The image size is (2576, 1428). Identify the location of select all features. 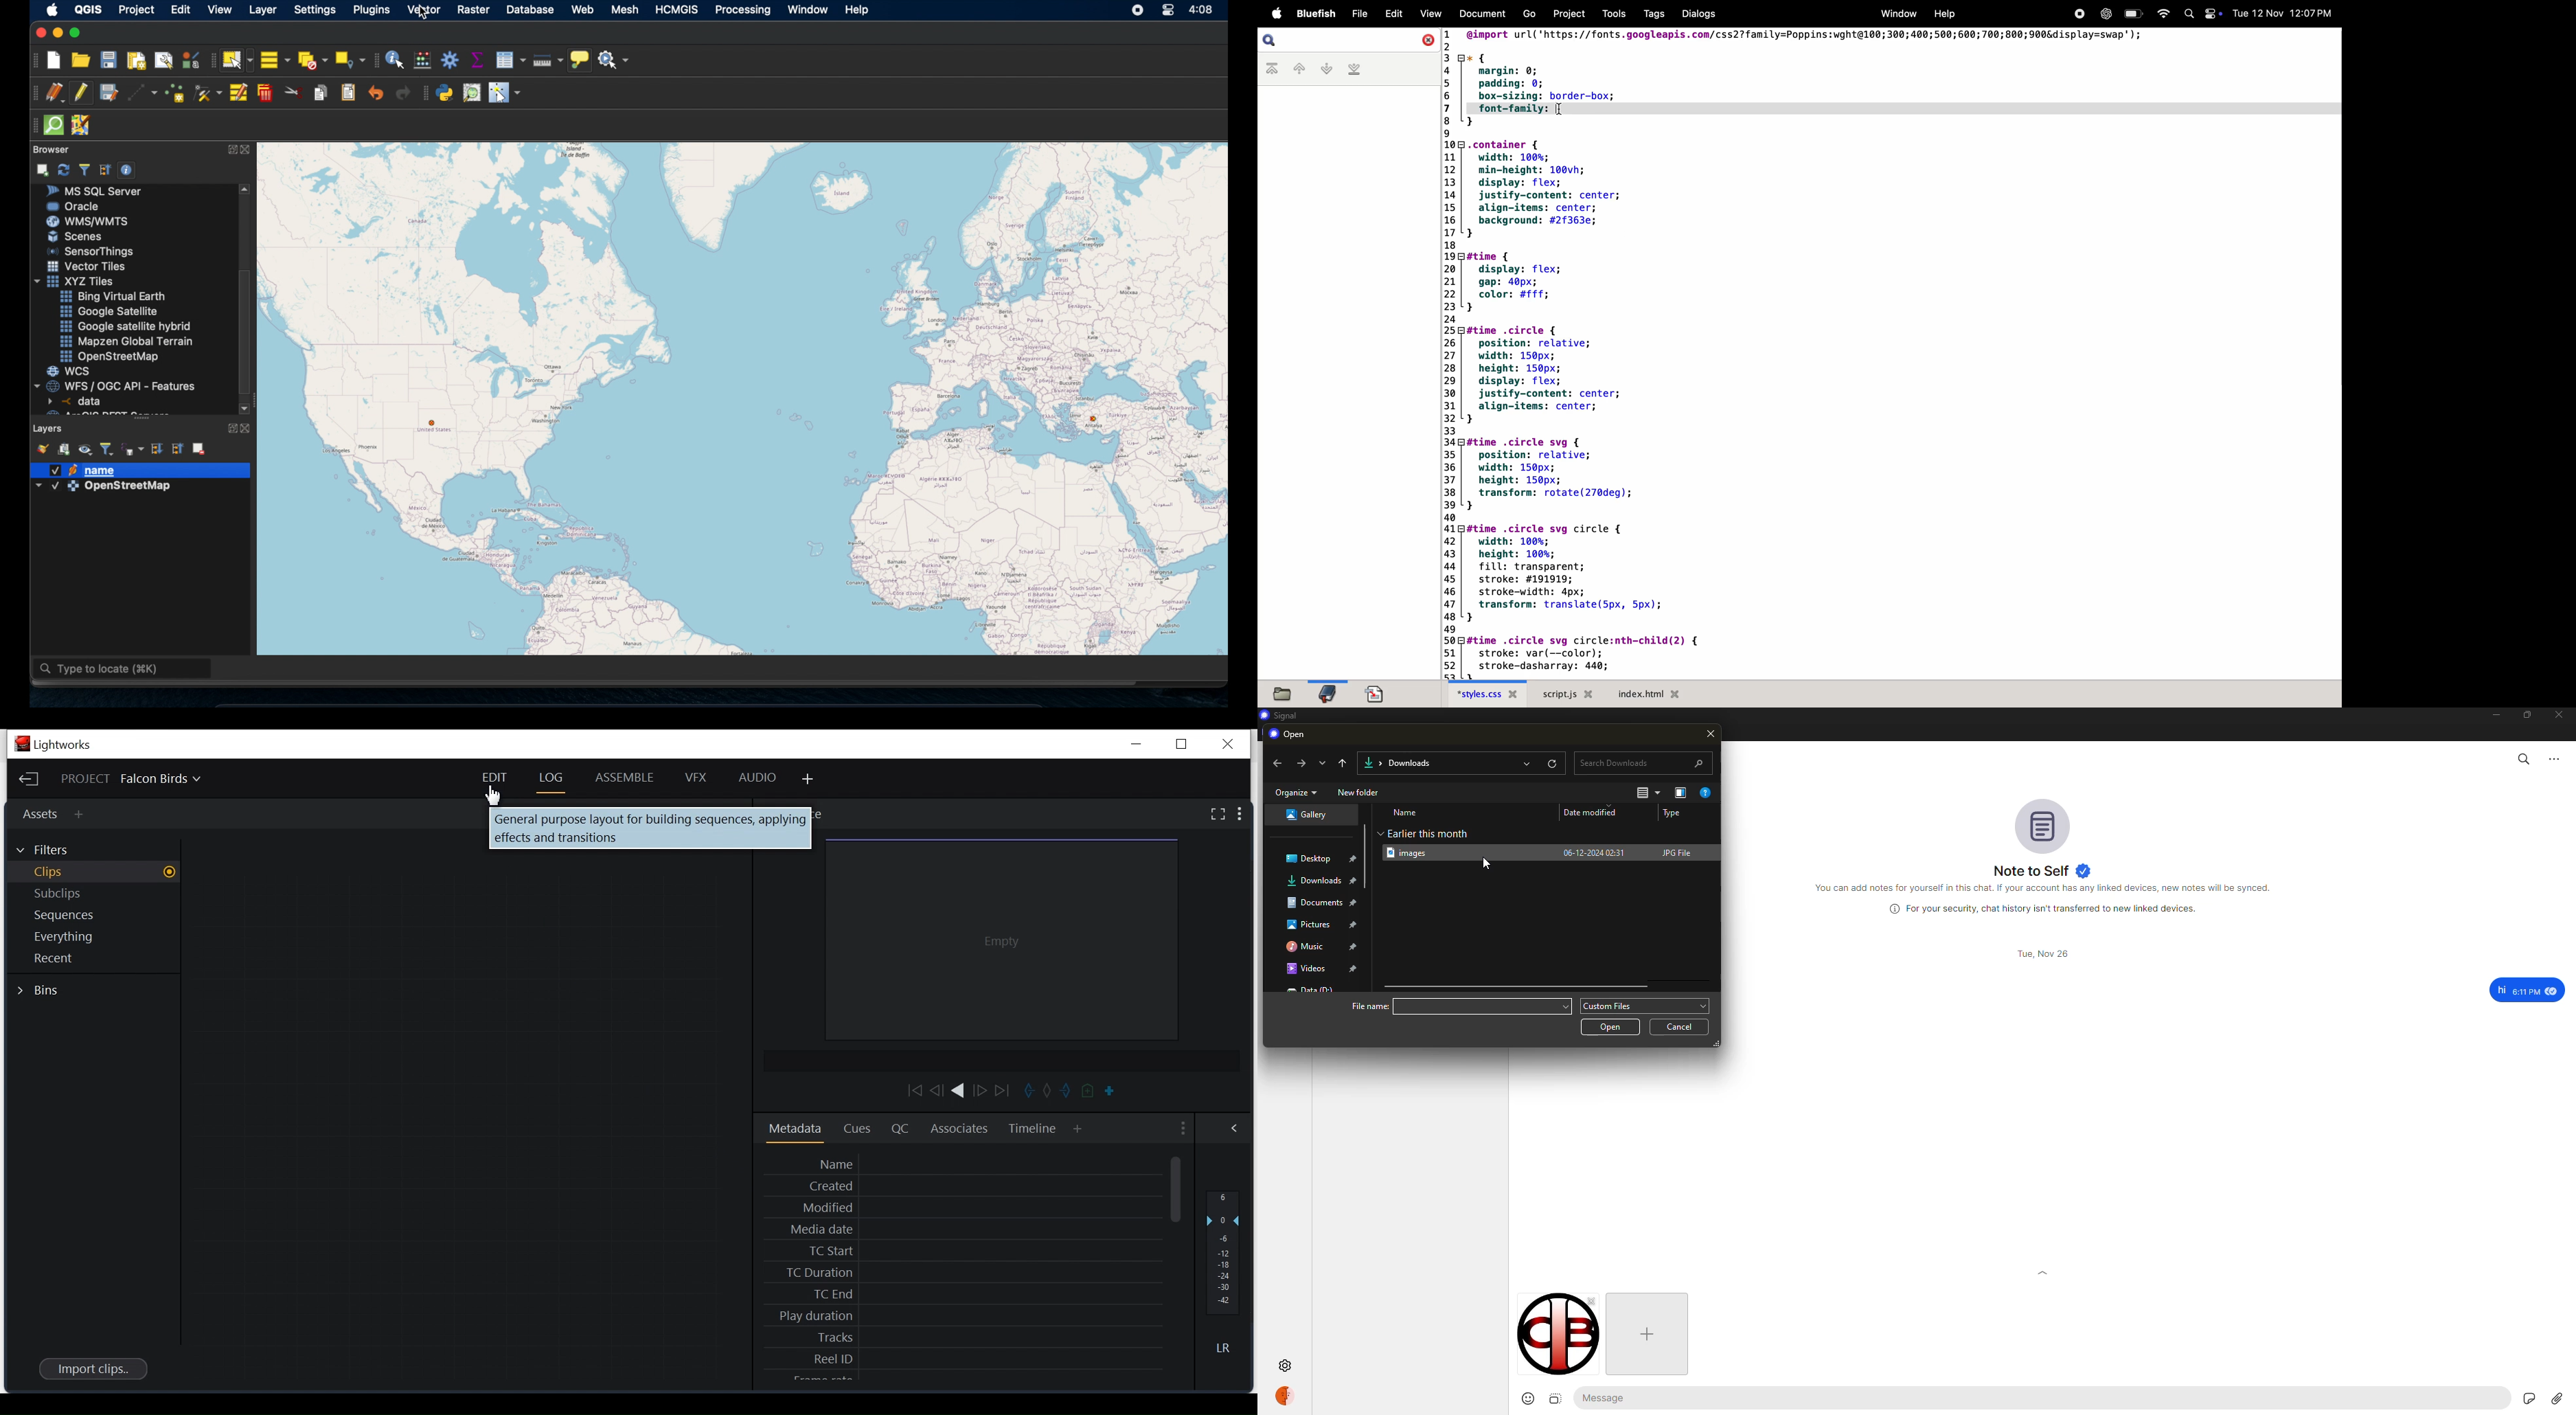
(274, 60).